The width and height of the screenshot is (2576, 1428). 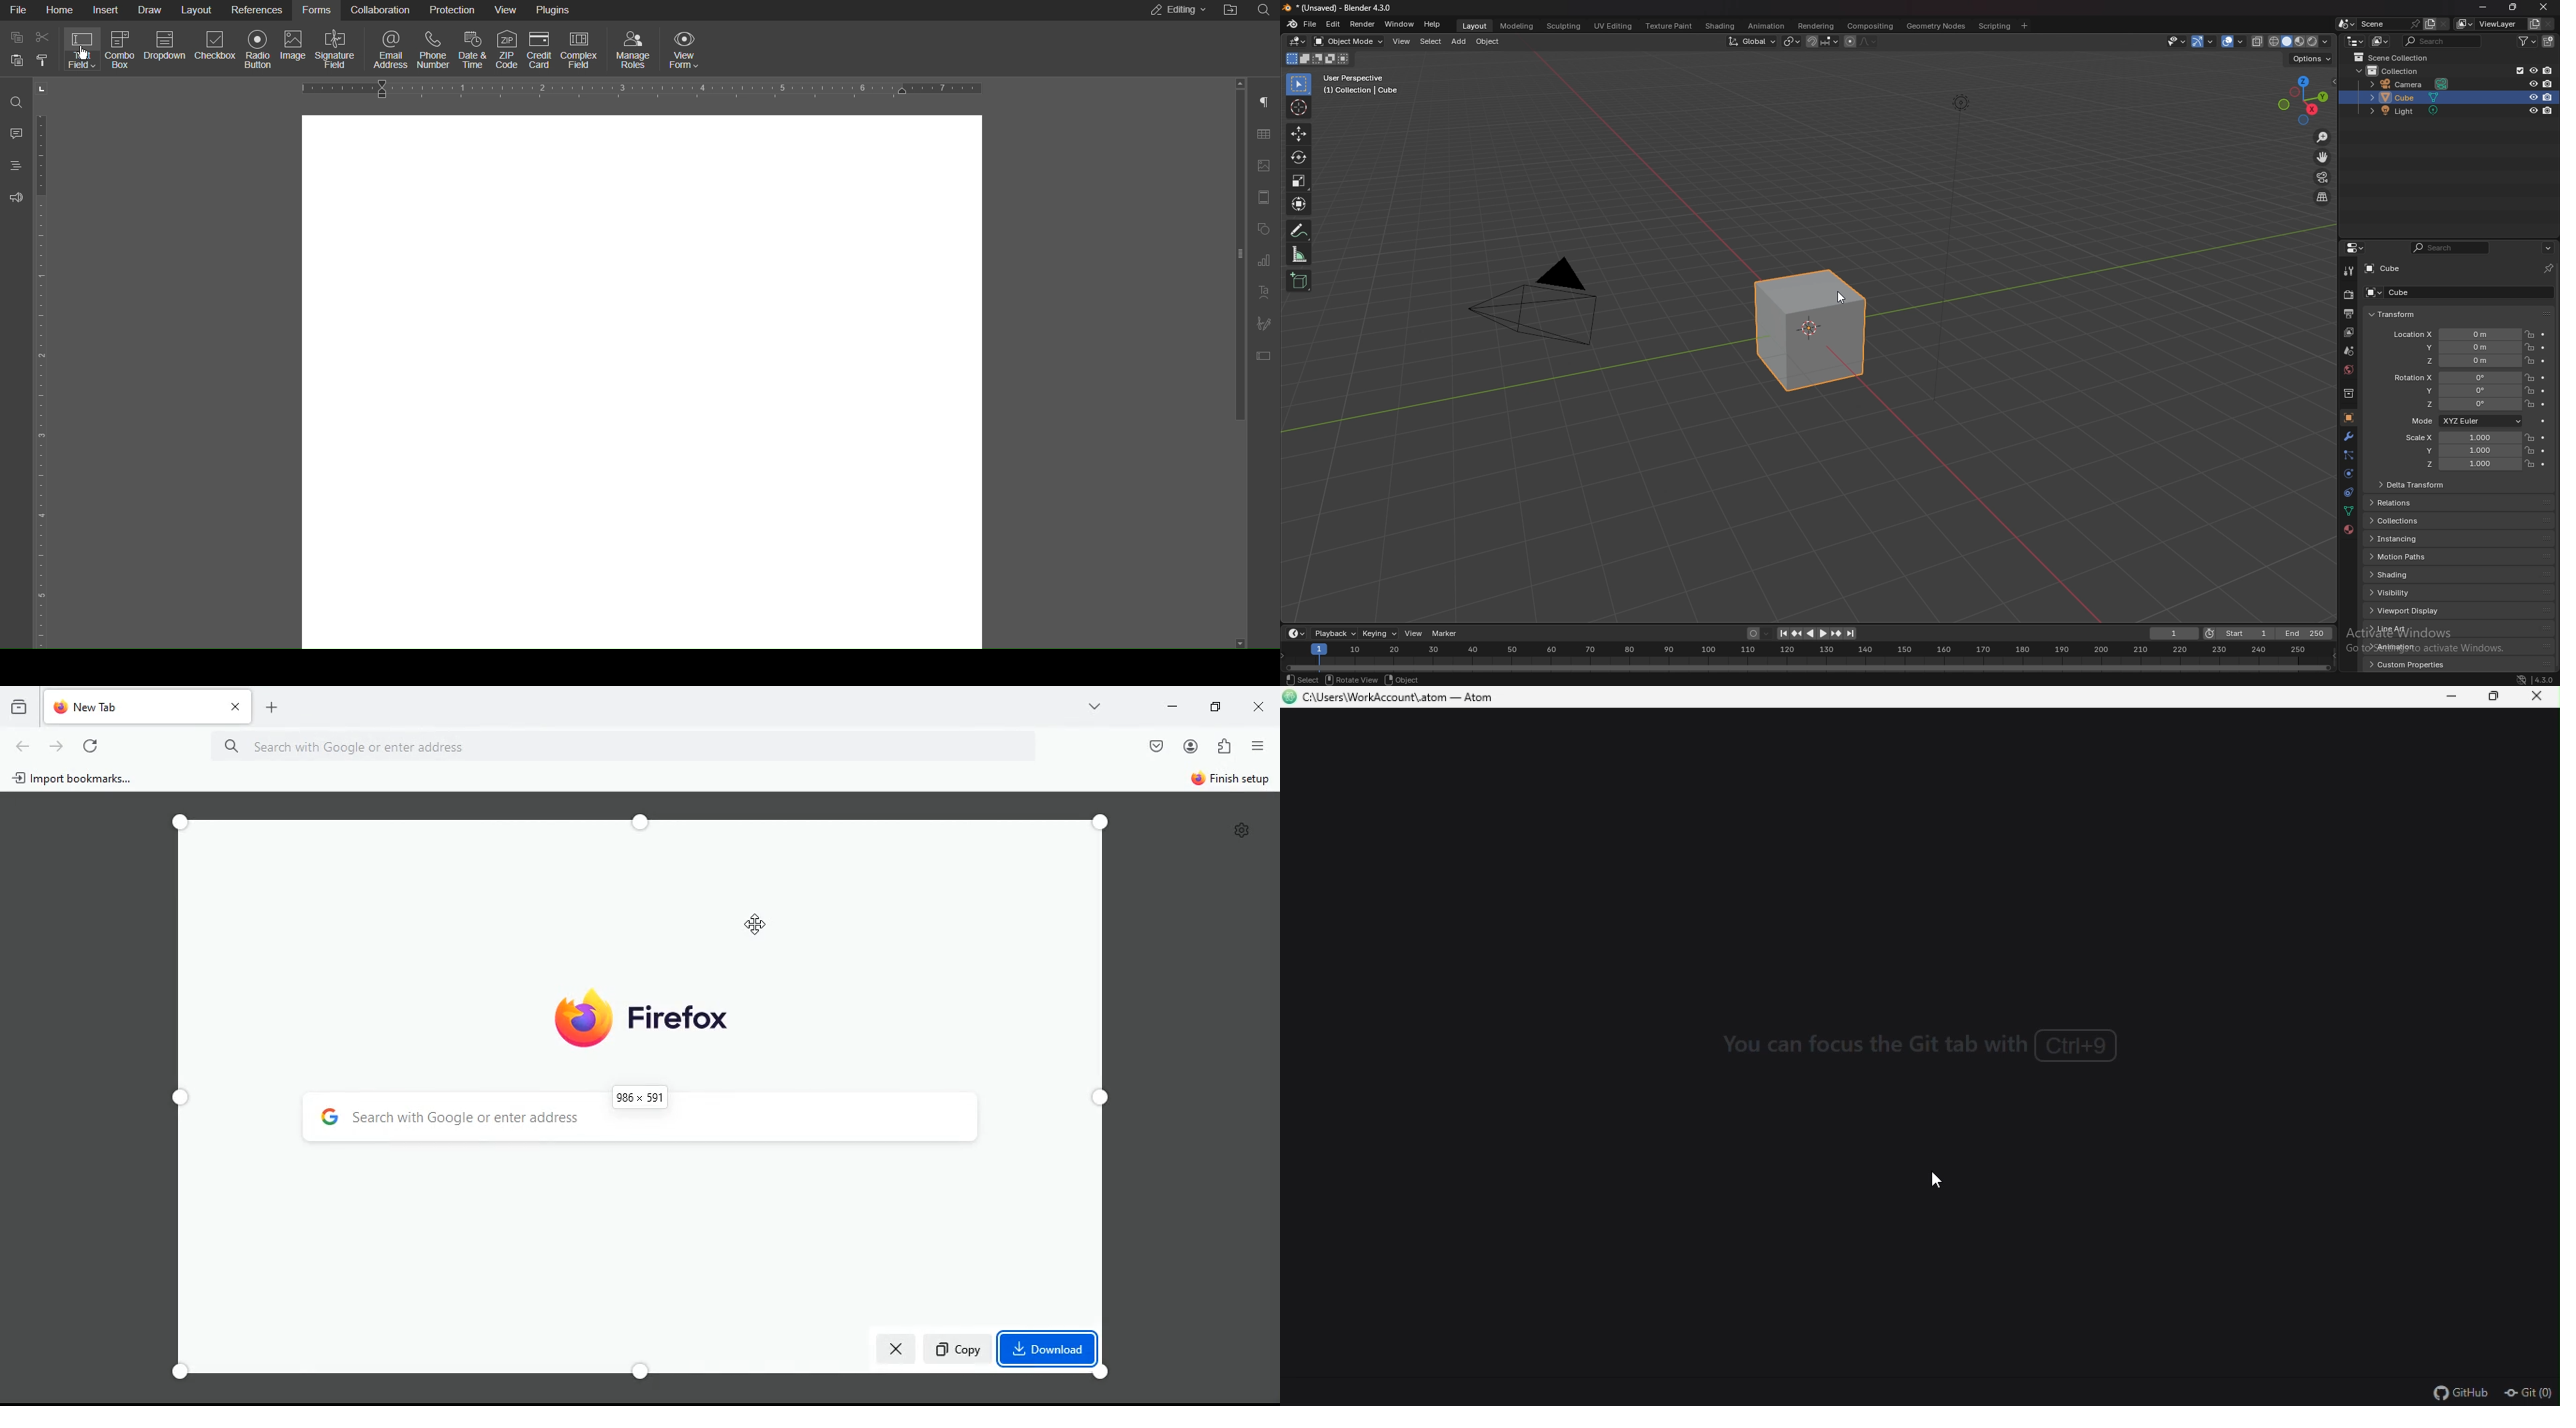 What do you see at coordinates (2305, 634) in the screenshot?
I see `end frame` at bounding box center [2305, 634].